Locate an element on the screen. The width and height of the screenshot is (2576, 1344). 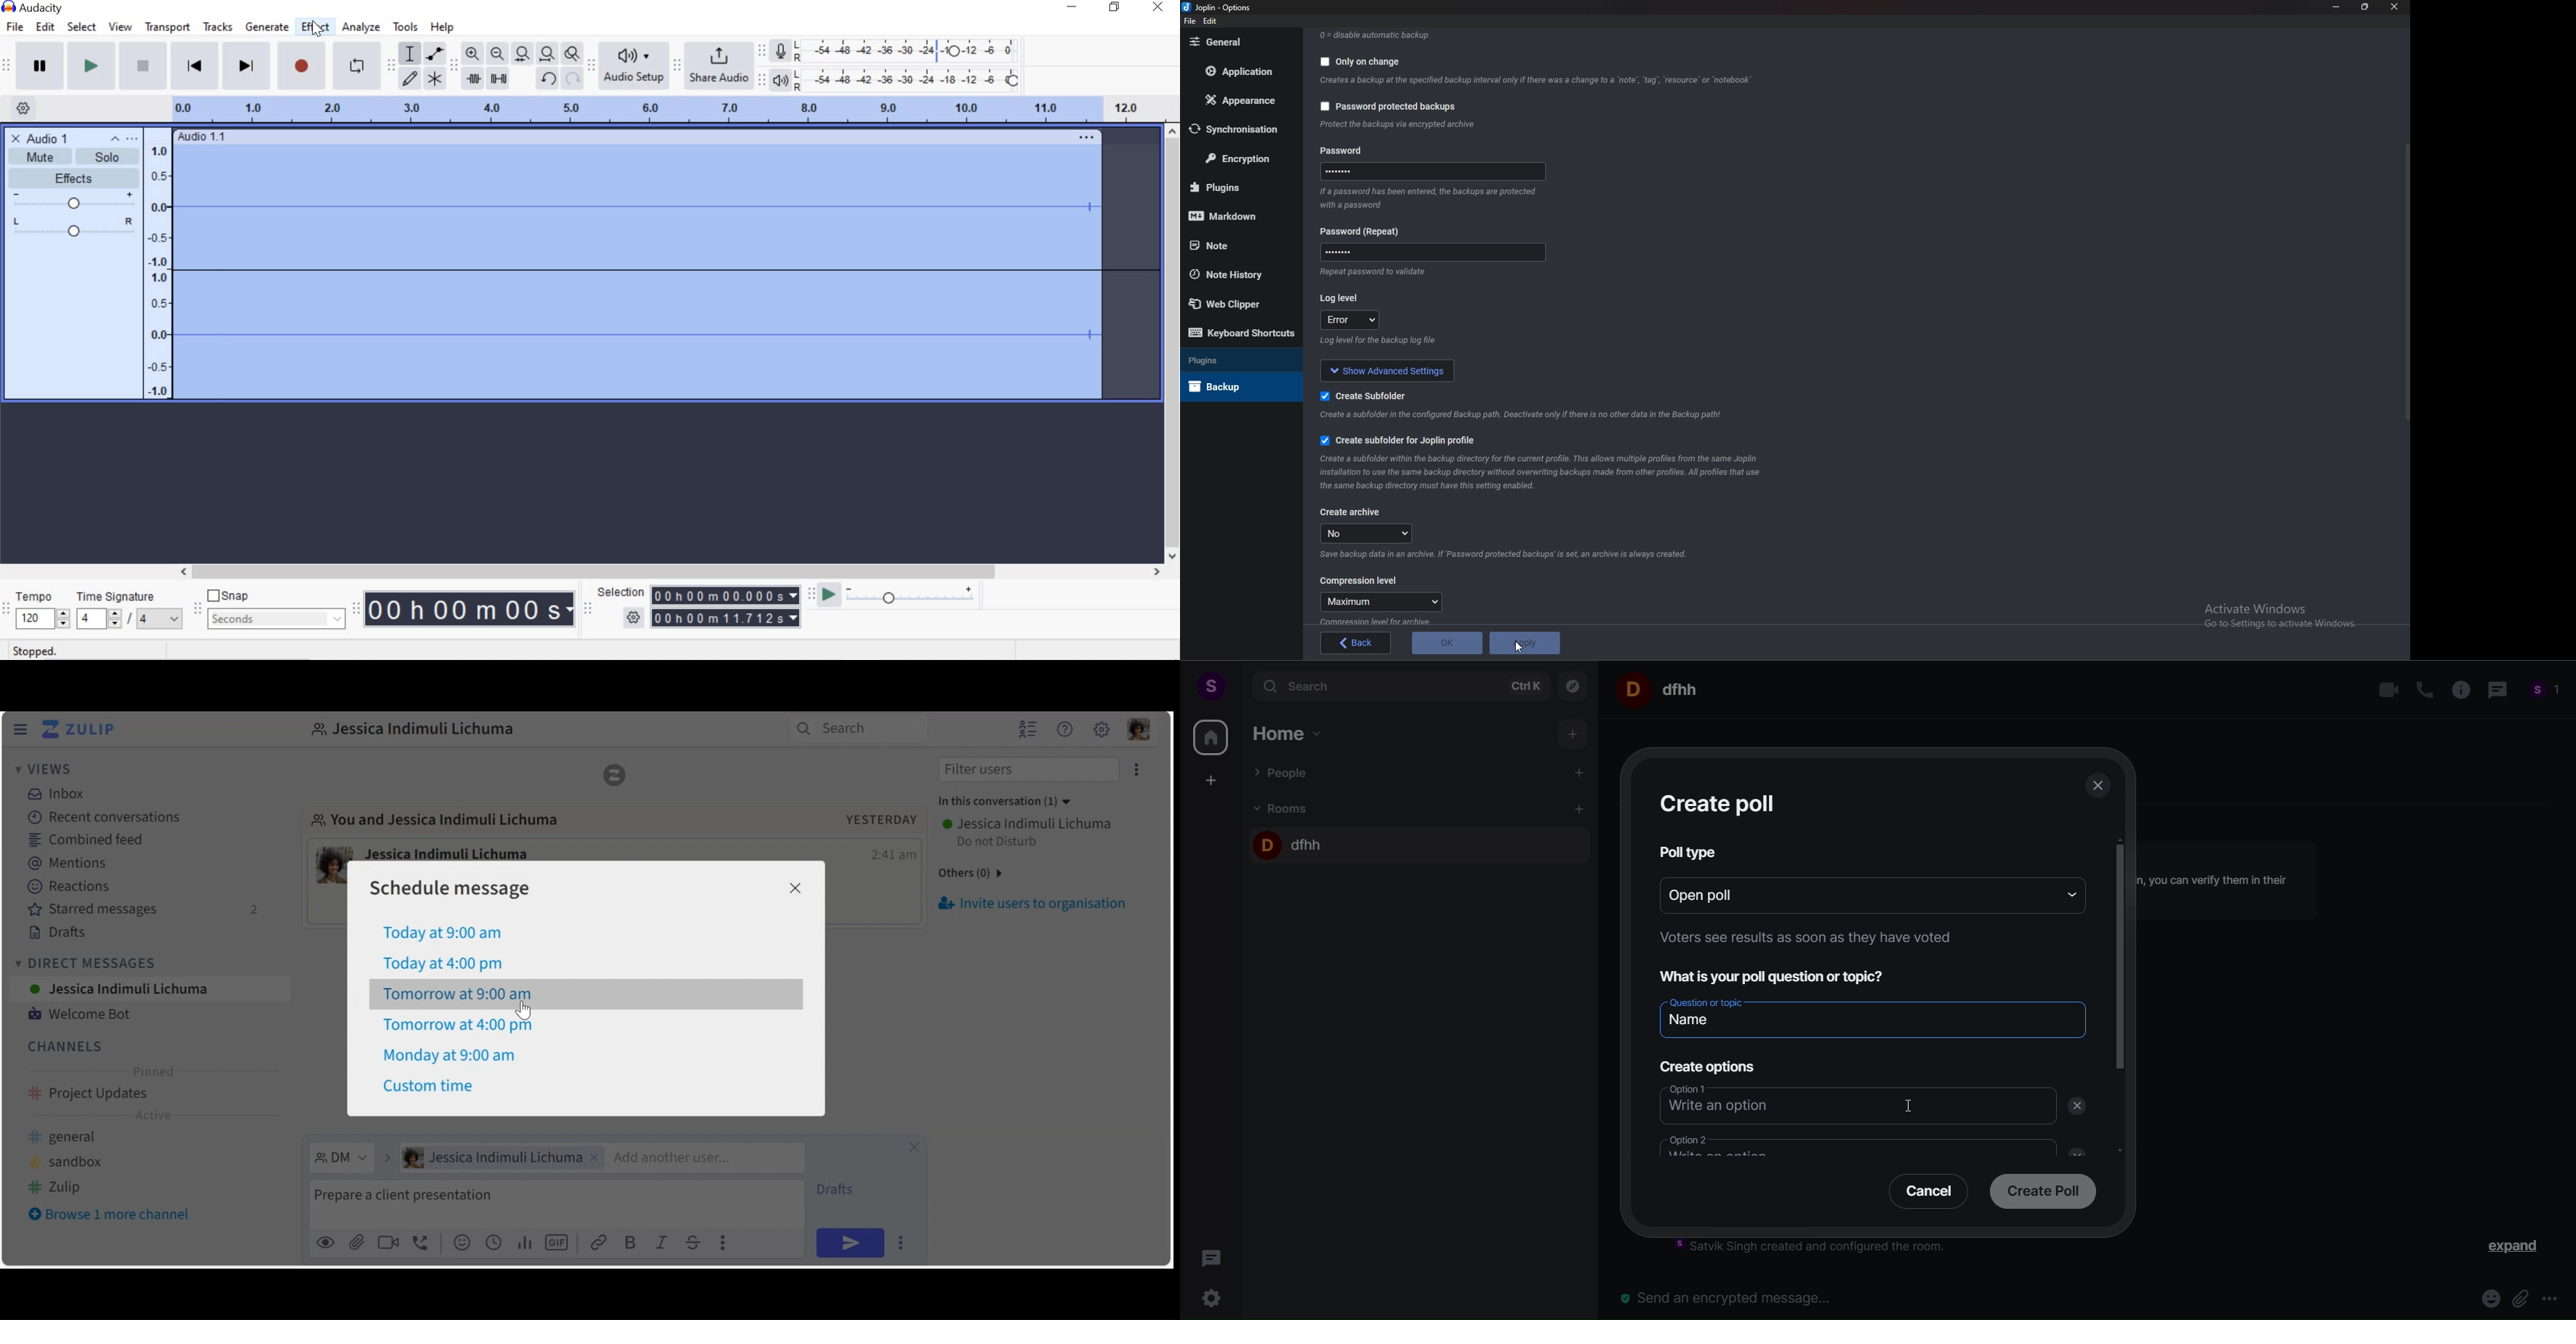
SELECTION is located at coordinates (623, 592).